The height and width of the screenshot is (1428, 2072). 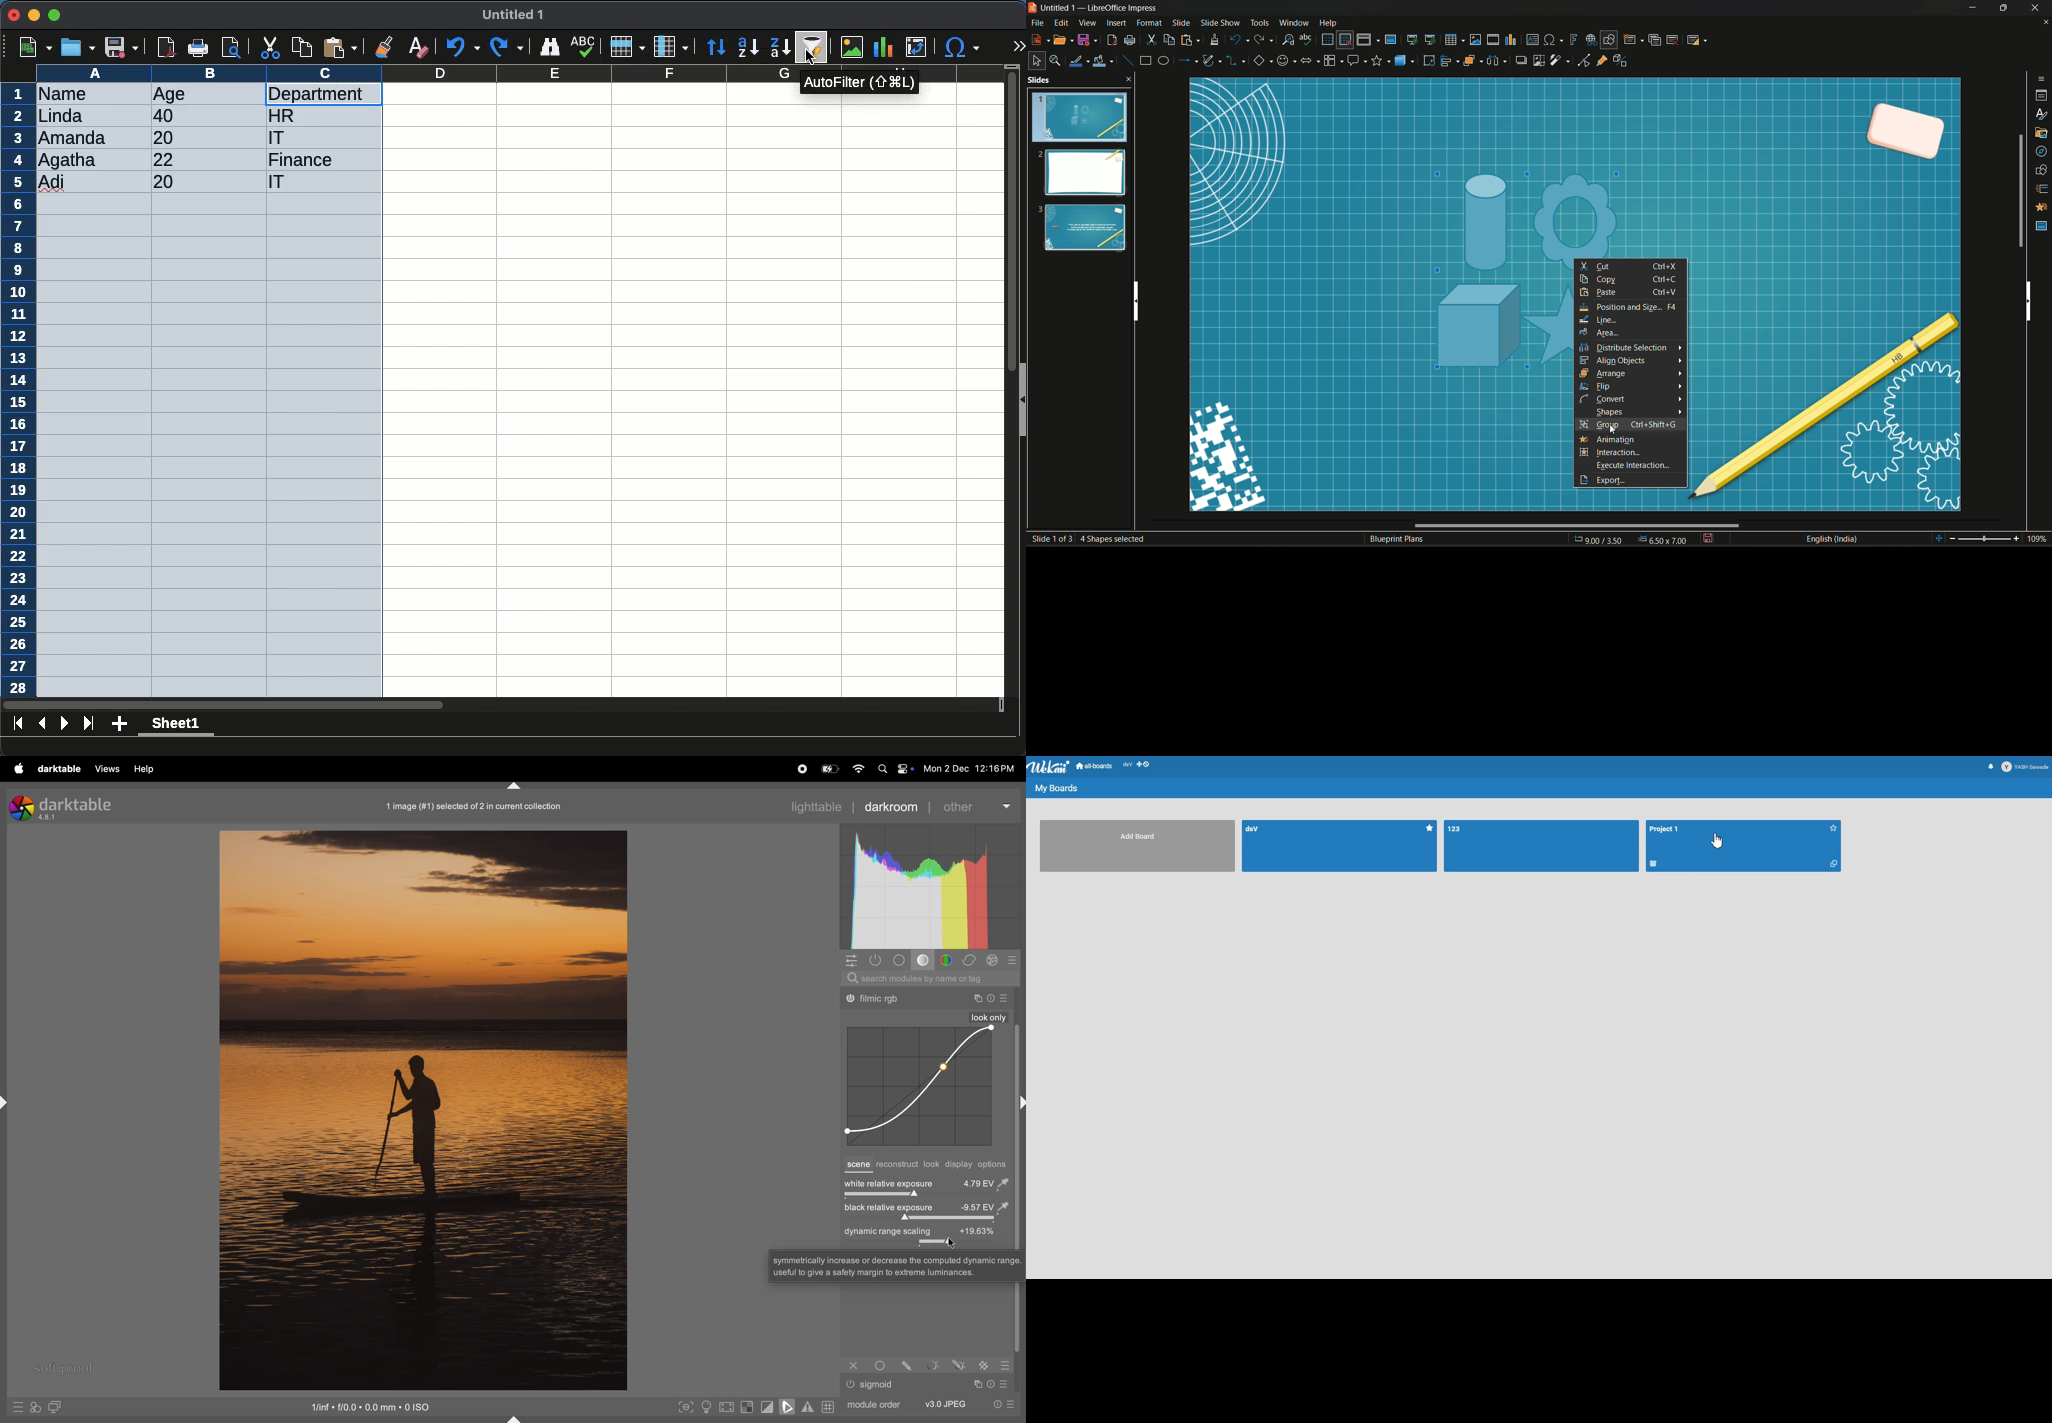 What do you see at coordinates (811, 57) in the screenshot?
I see `cursor` at bounding box center [811, 57].